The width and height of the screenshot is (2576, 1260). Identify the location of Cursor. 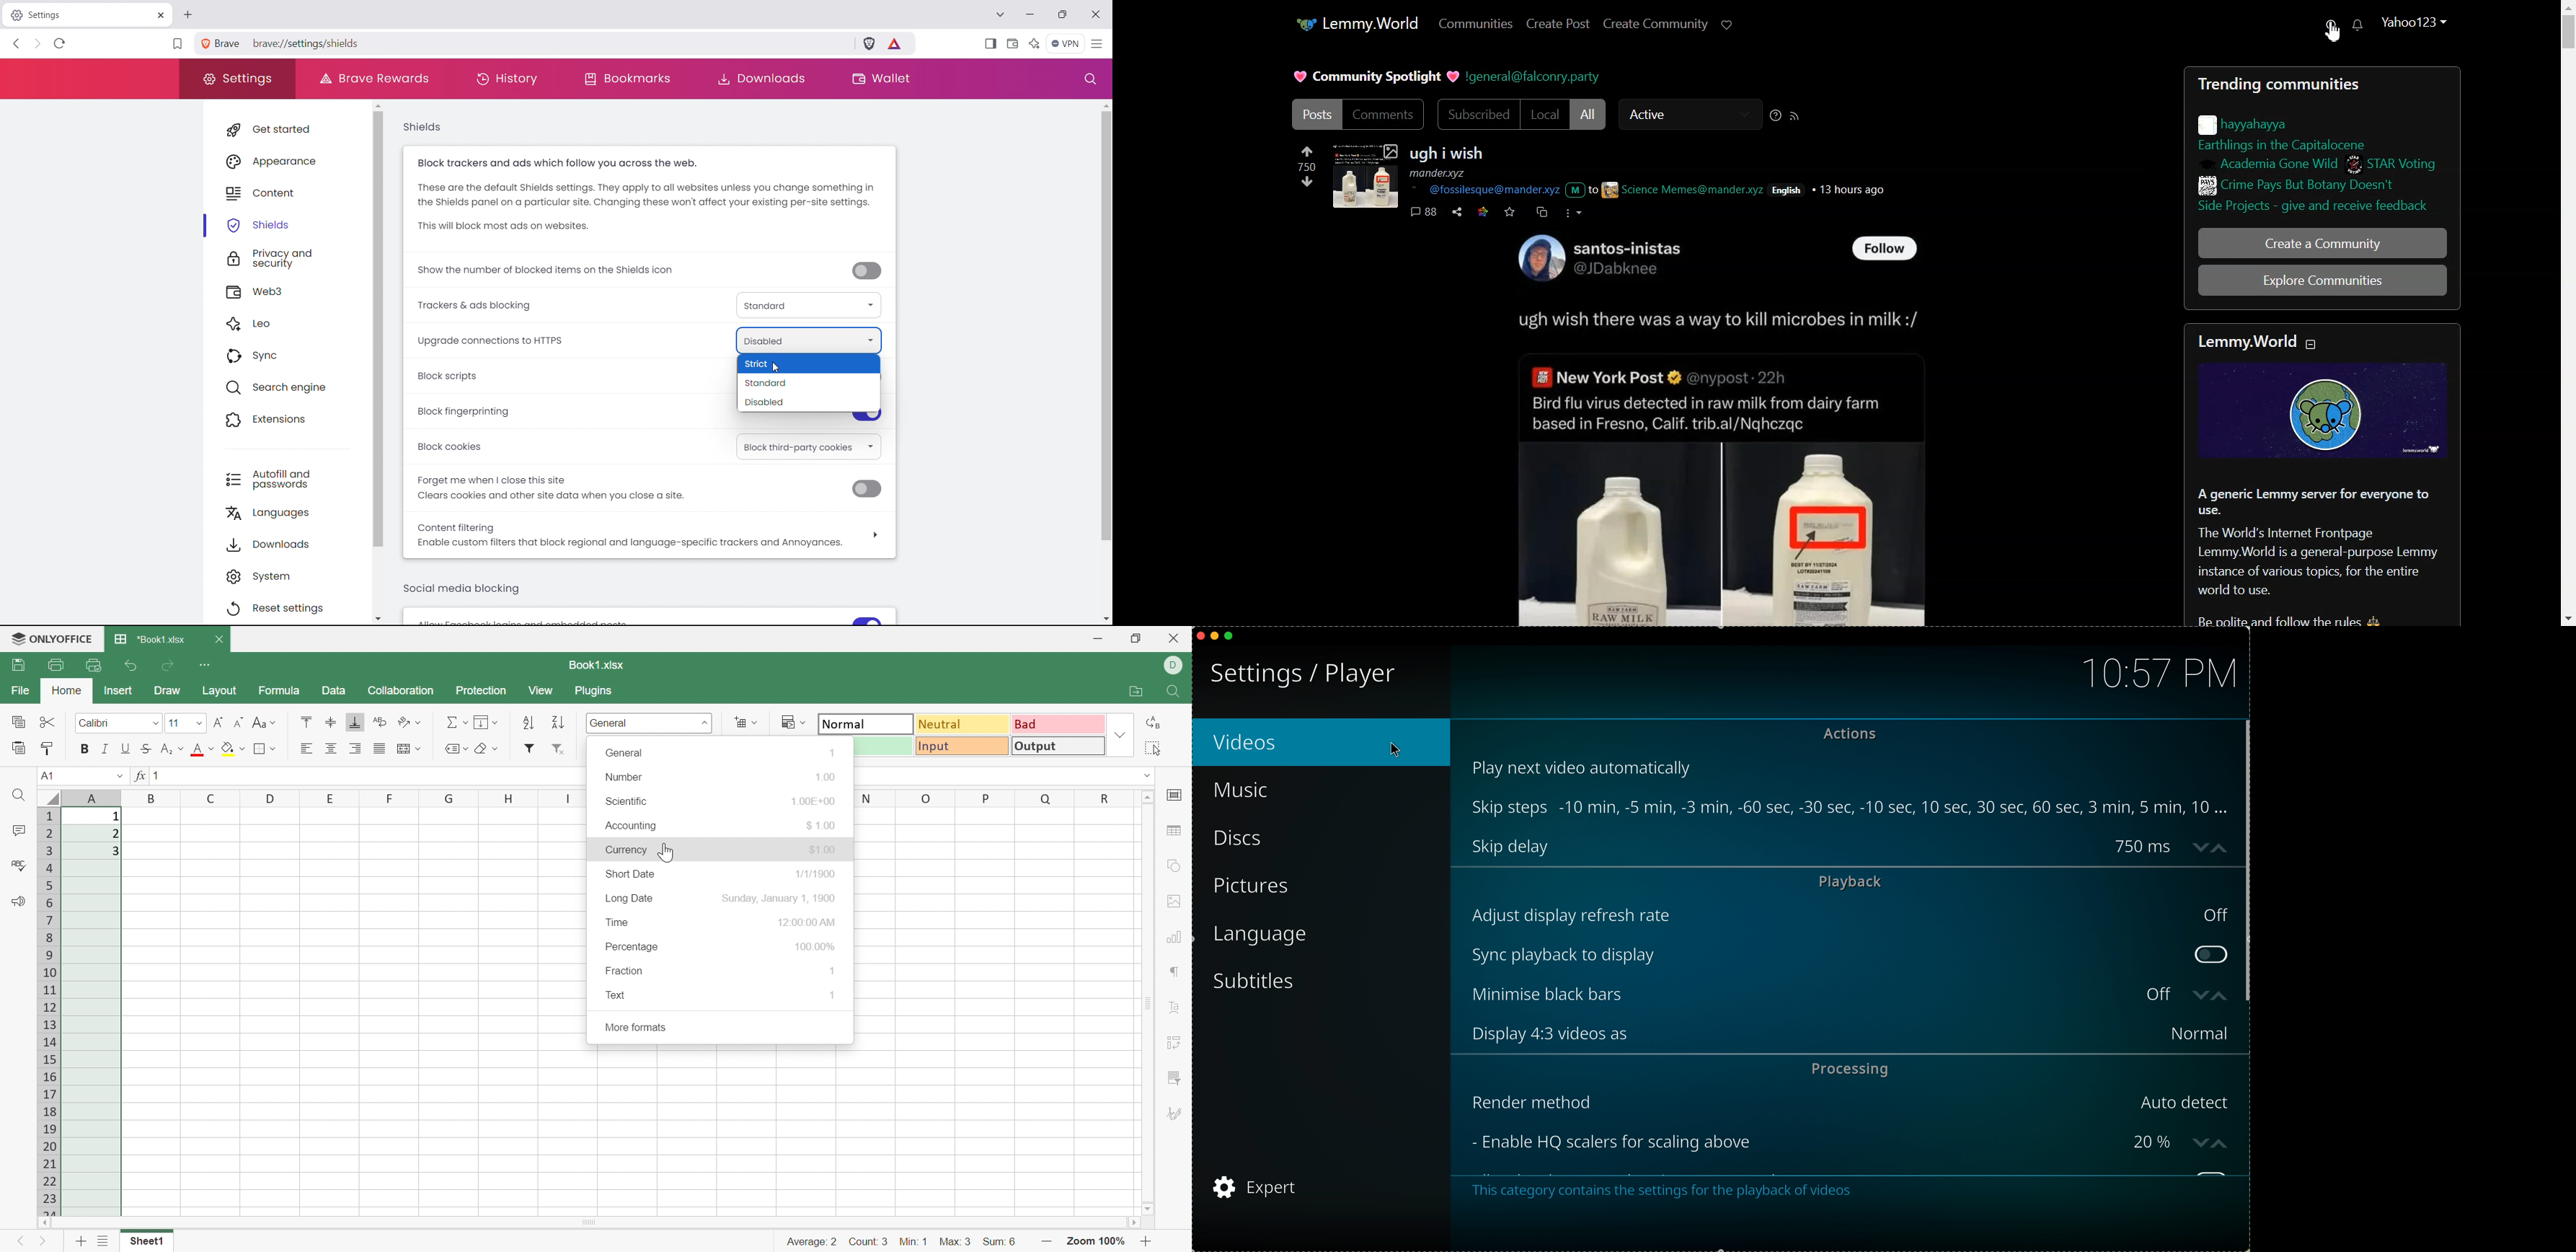
(669, 852).